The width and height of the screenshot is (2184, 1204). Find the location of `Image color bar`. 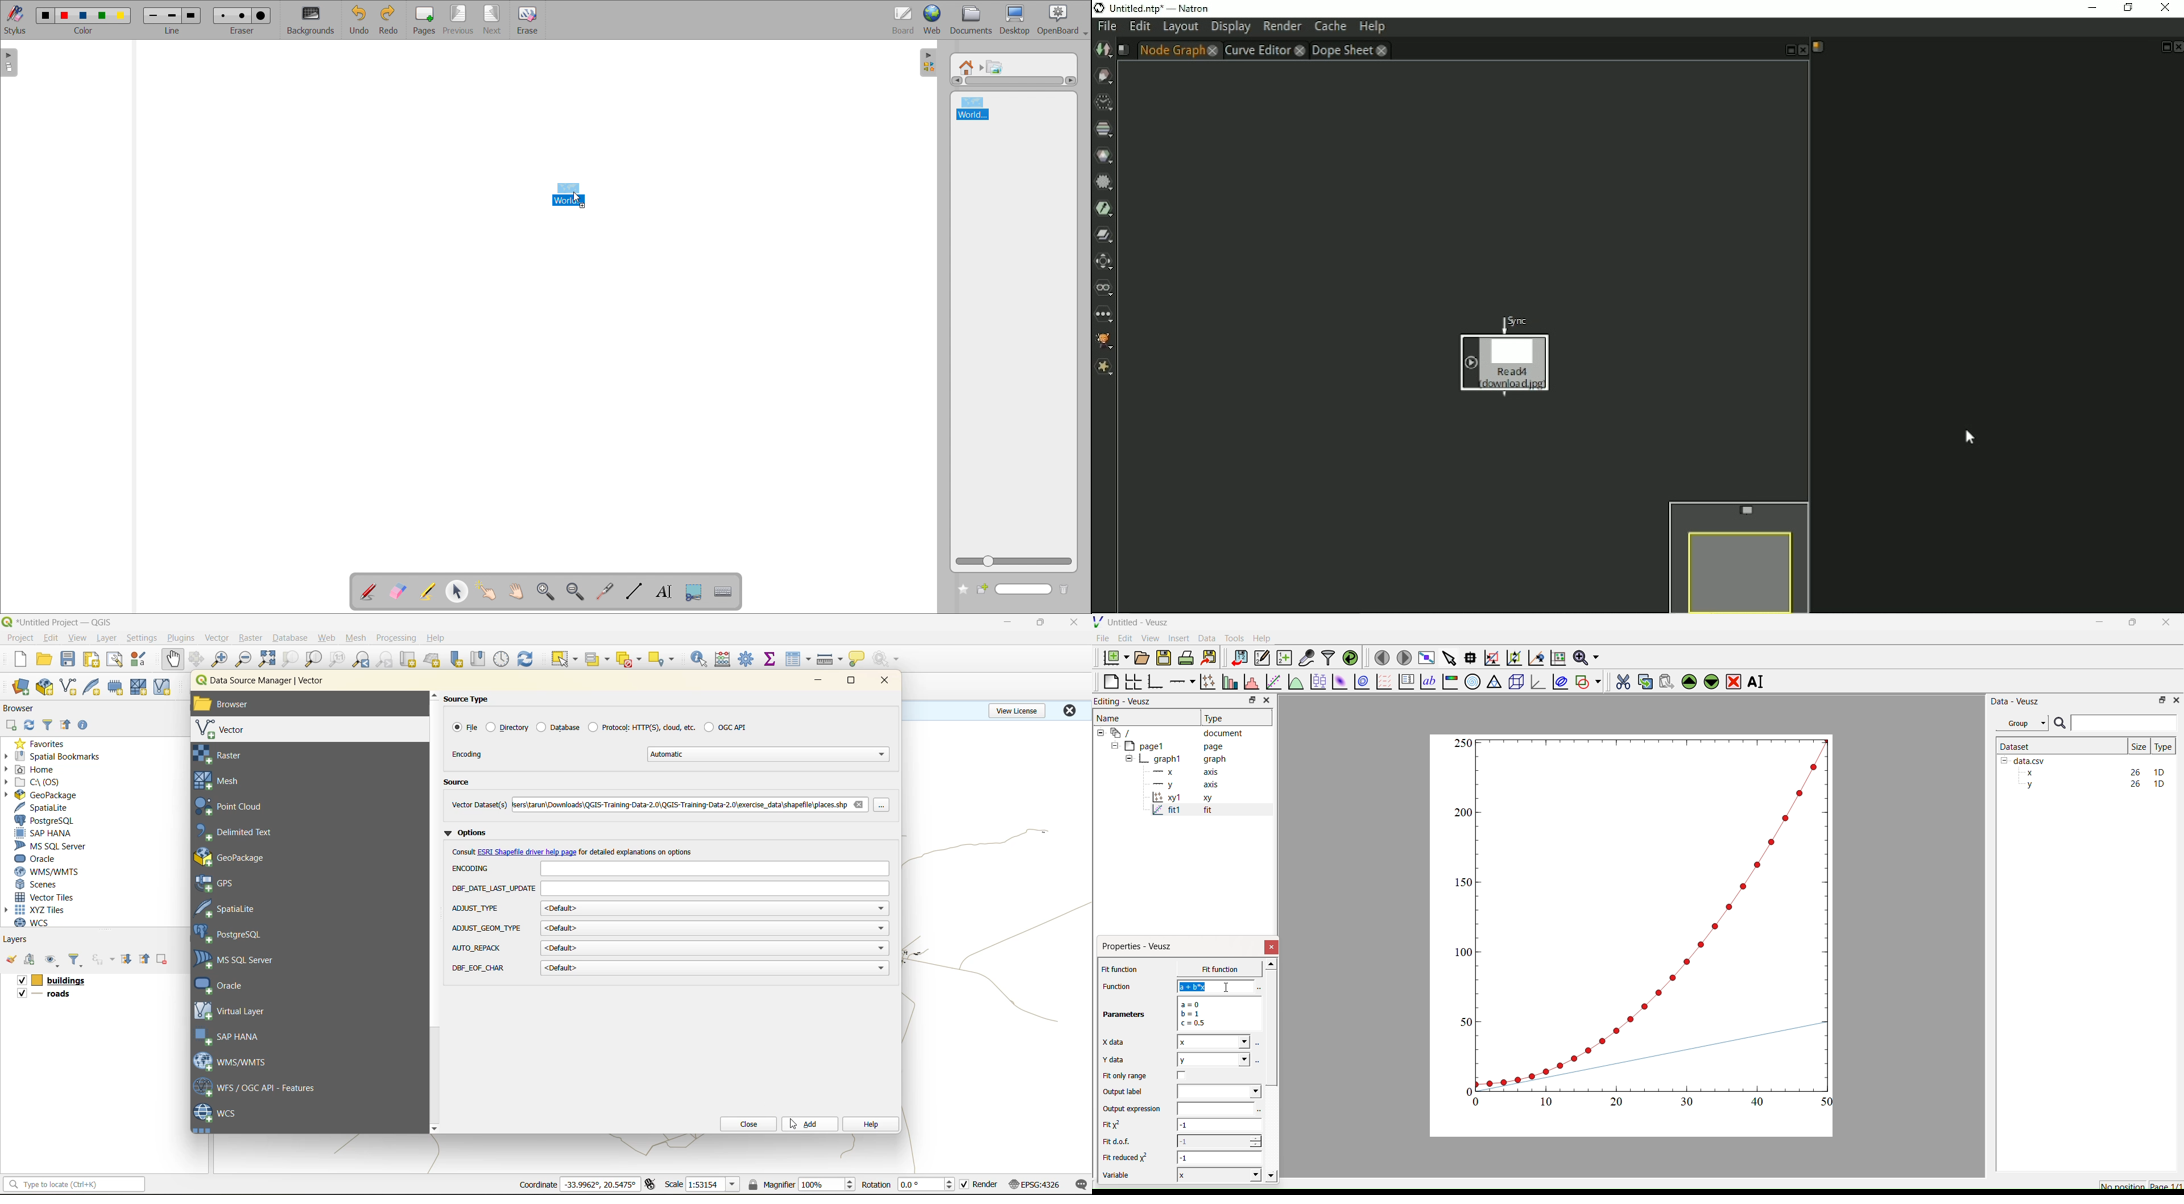

Image color bar is located at coordinates (1449, 682).